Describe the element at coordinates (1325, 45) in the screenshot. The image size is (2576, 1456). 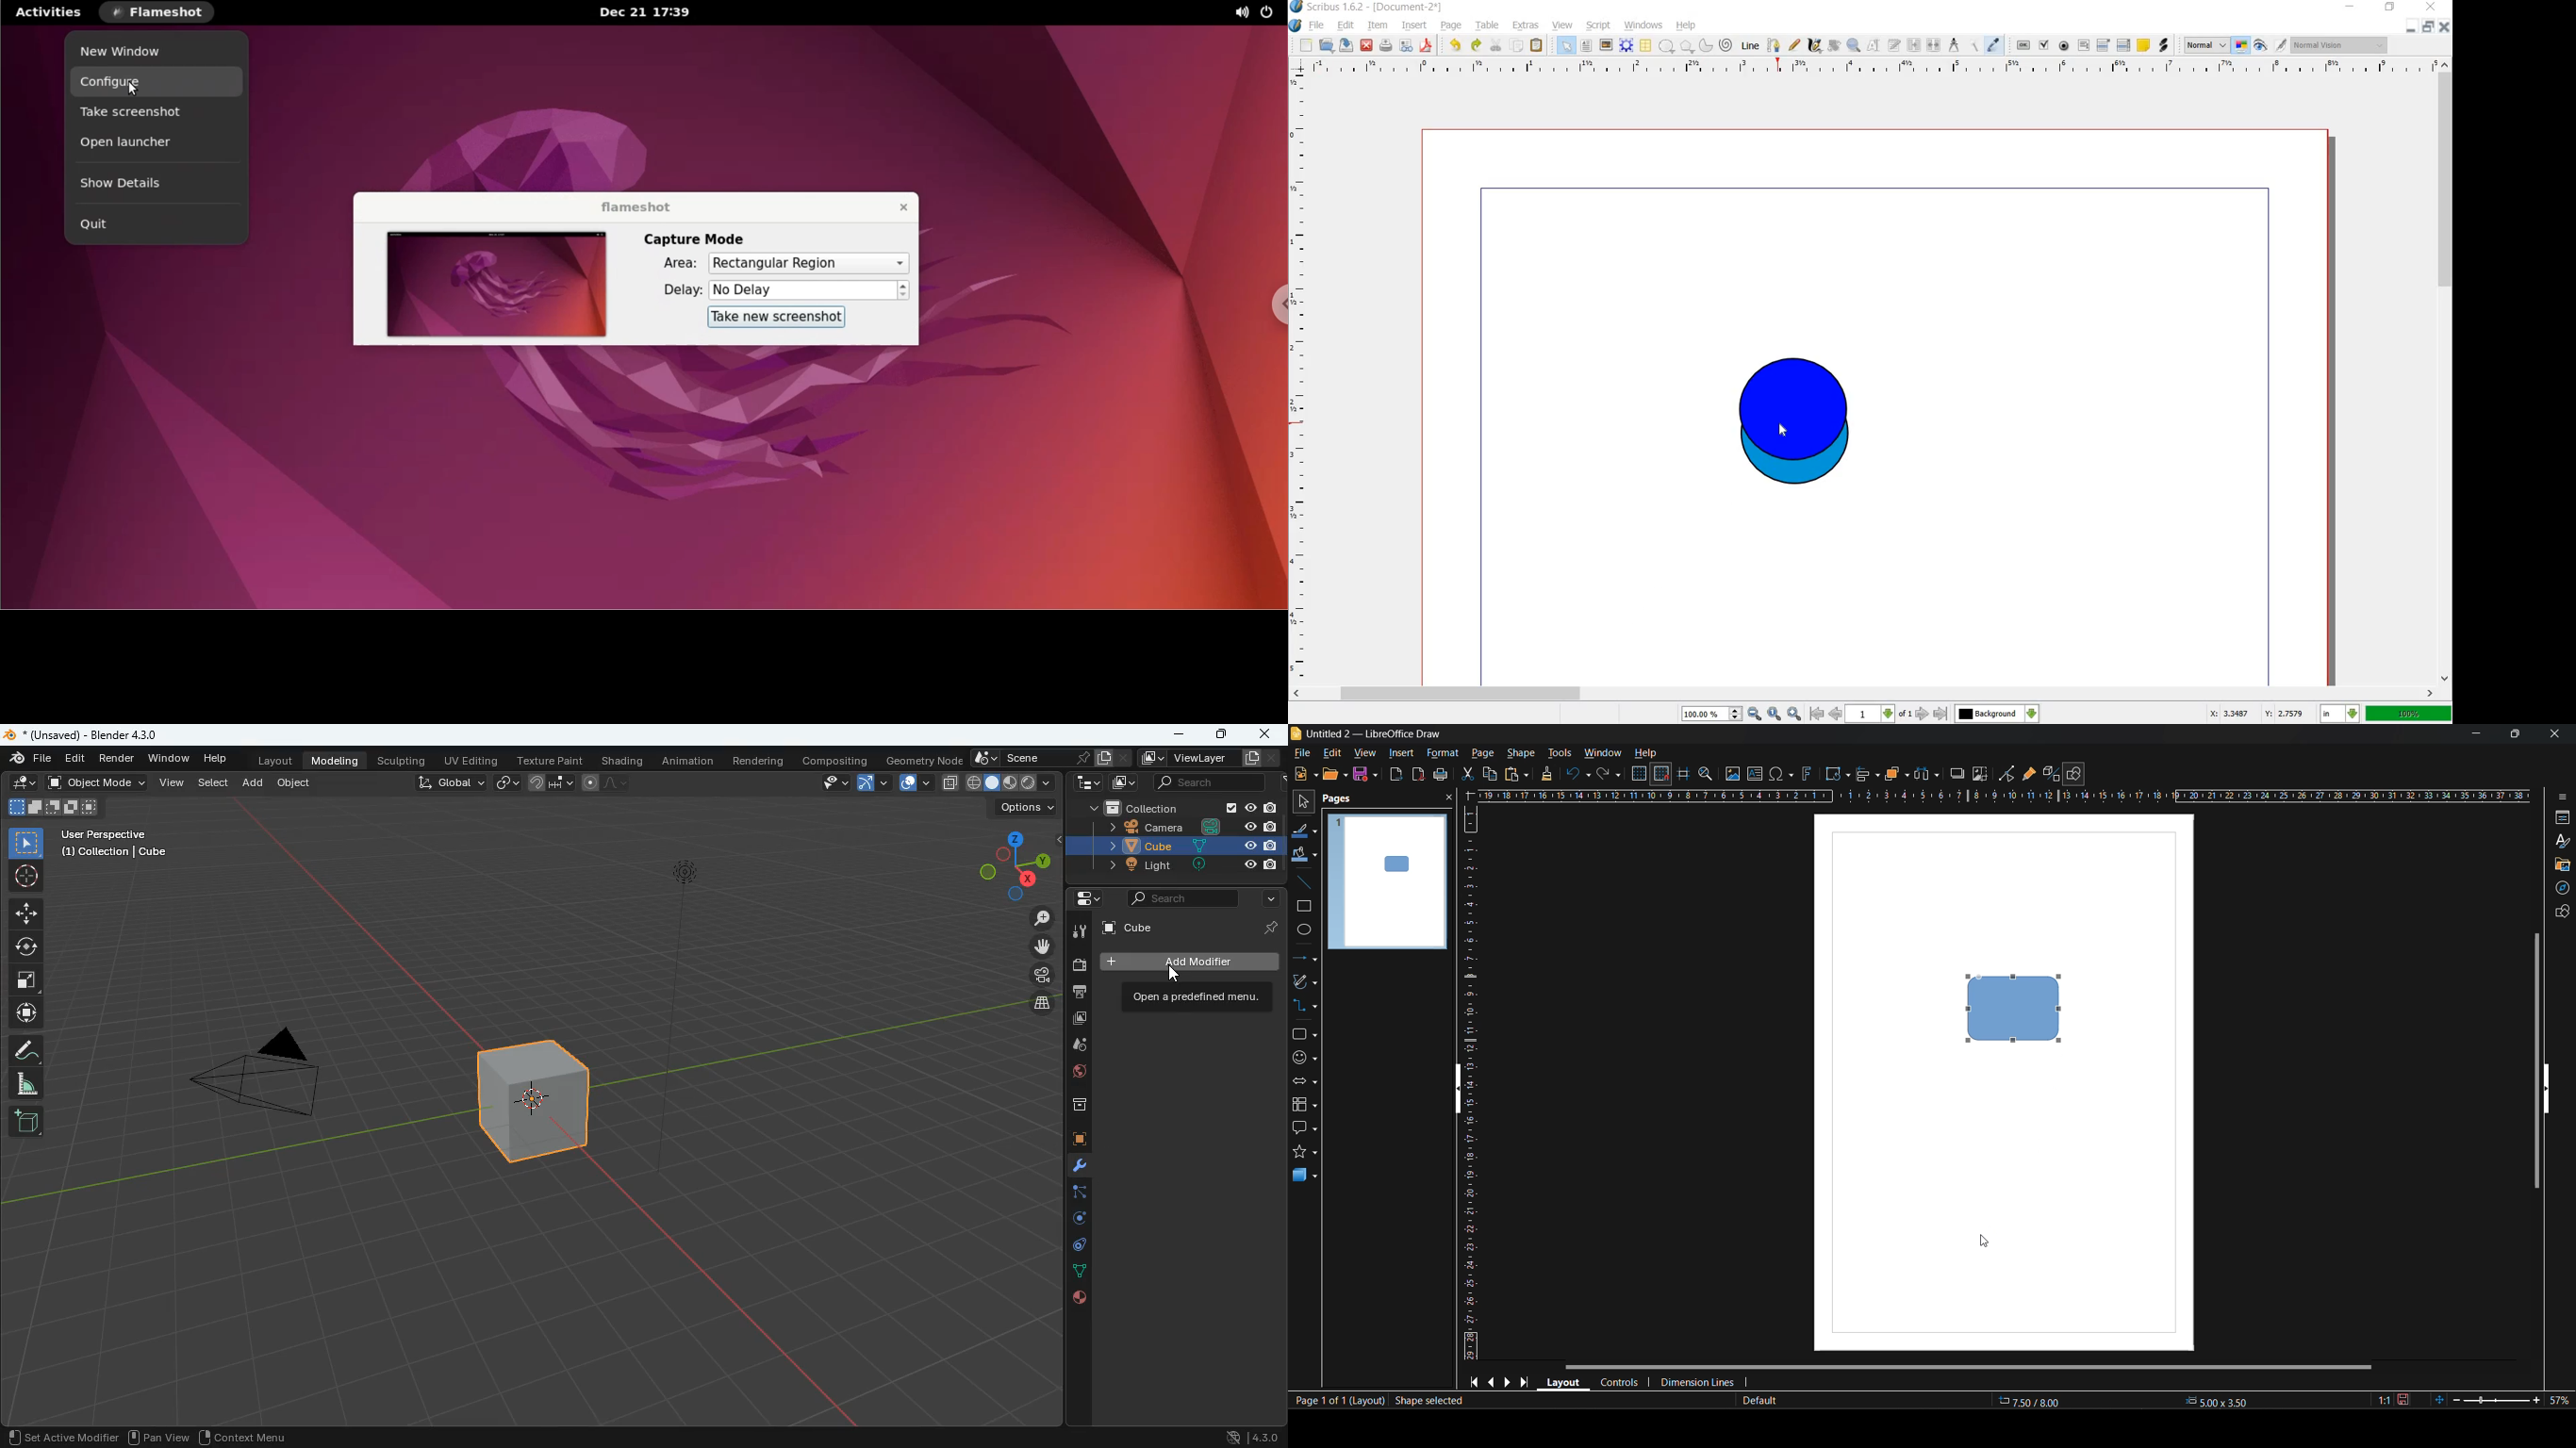
I see `open` at that location.